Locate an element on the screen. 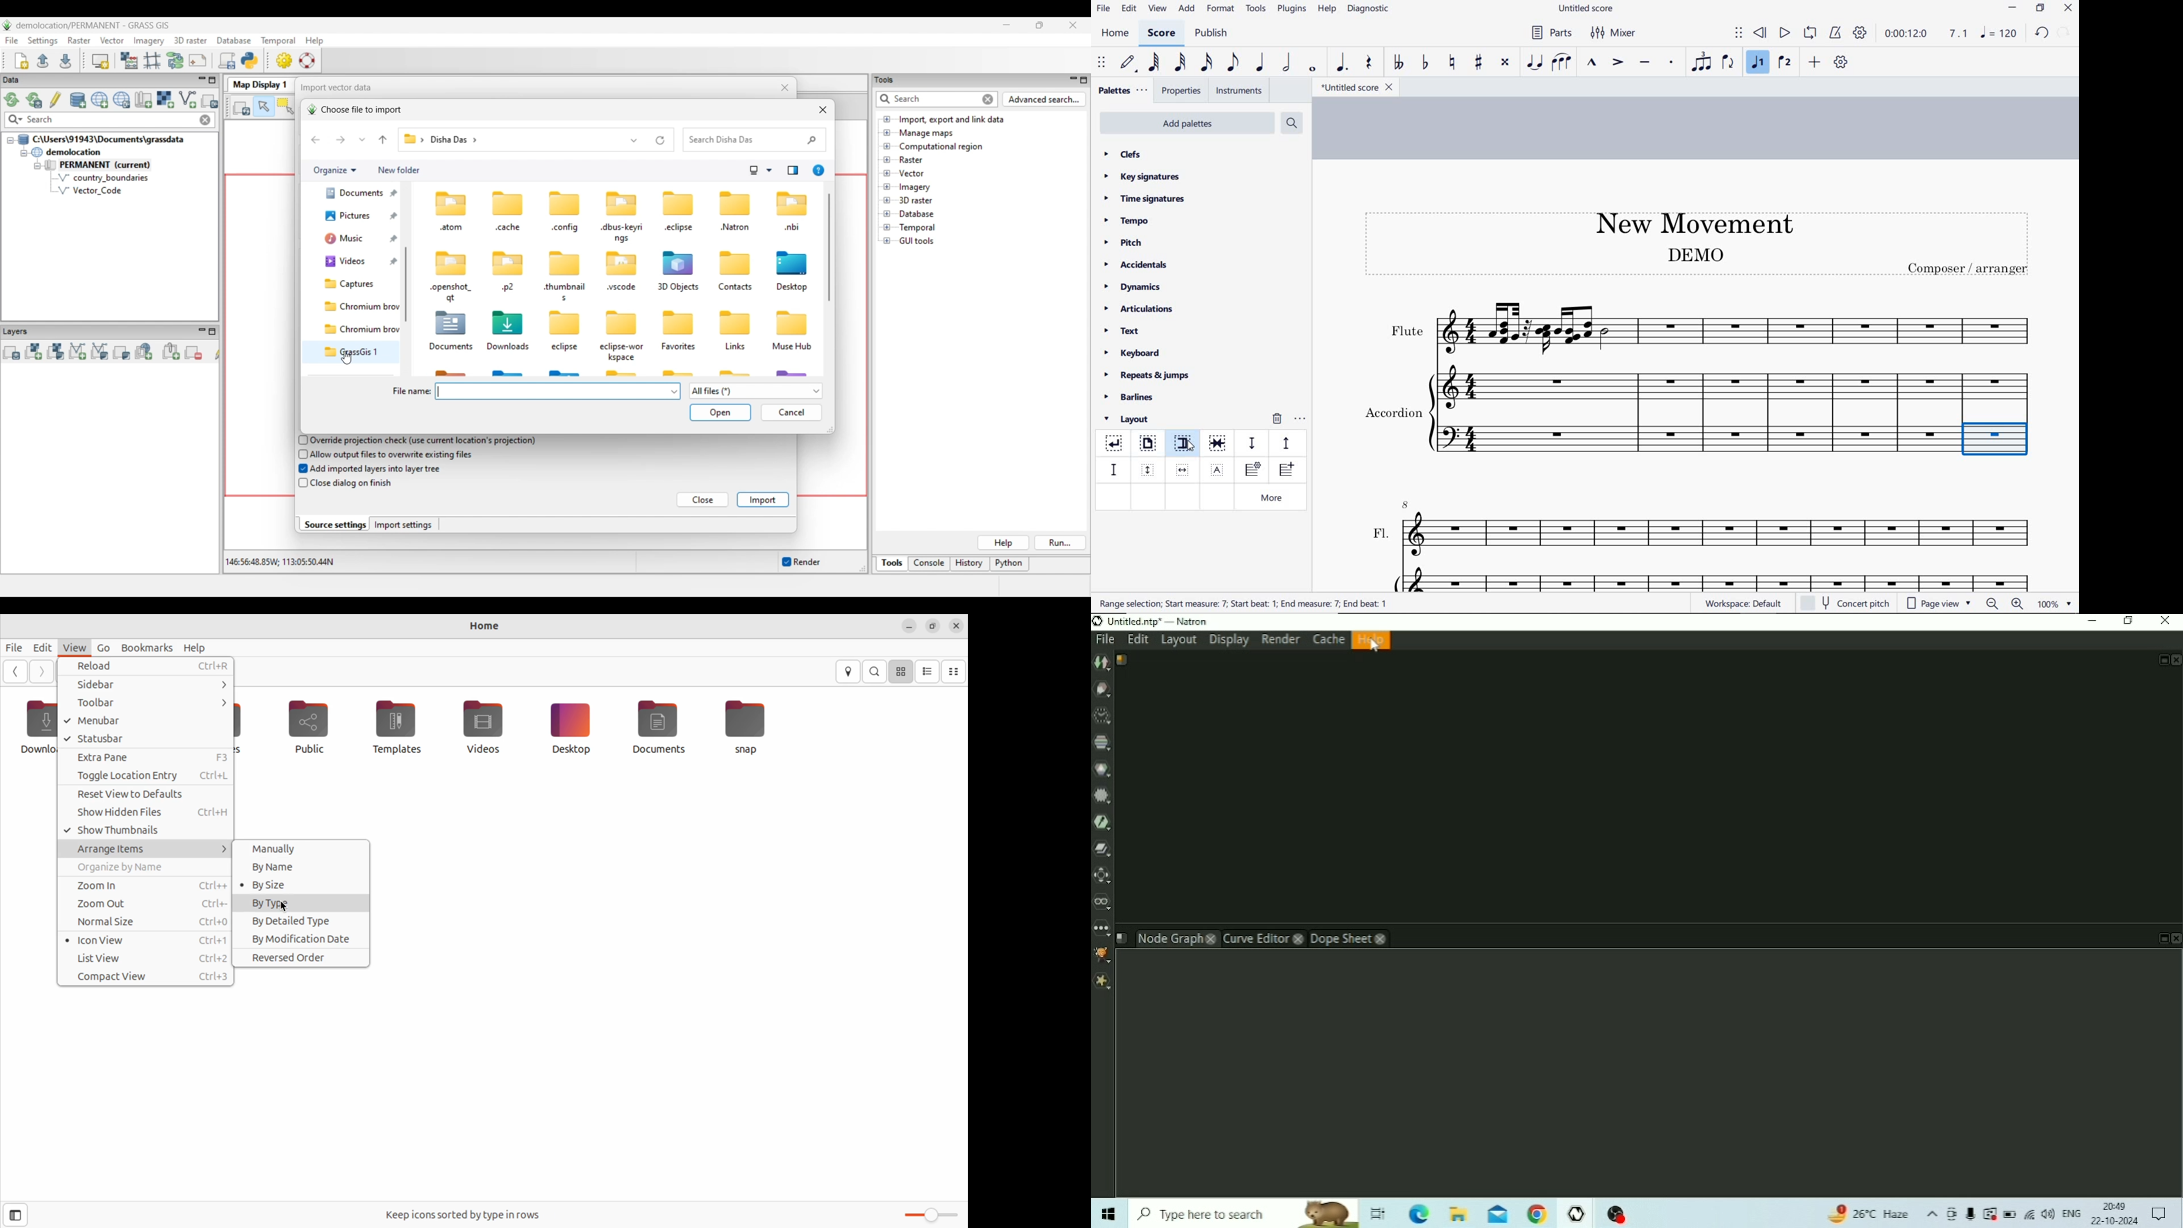  text is located at coordinates (1123, 332).